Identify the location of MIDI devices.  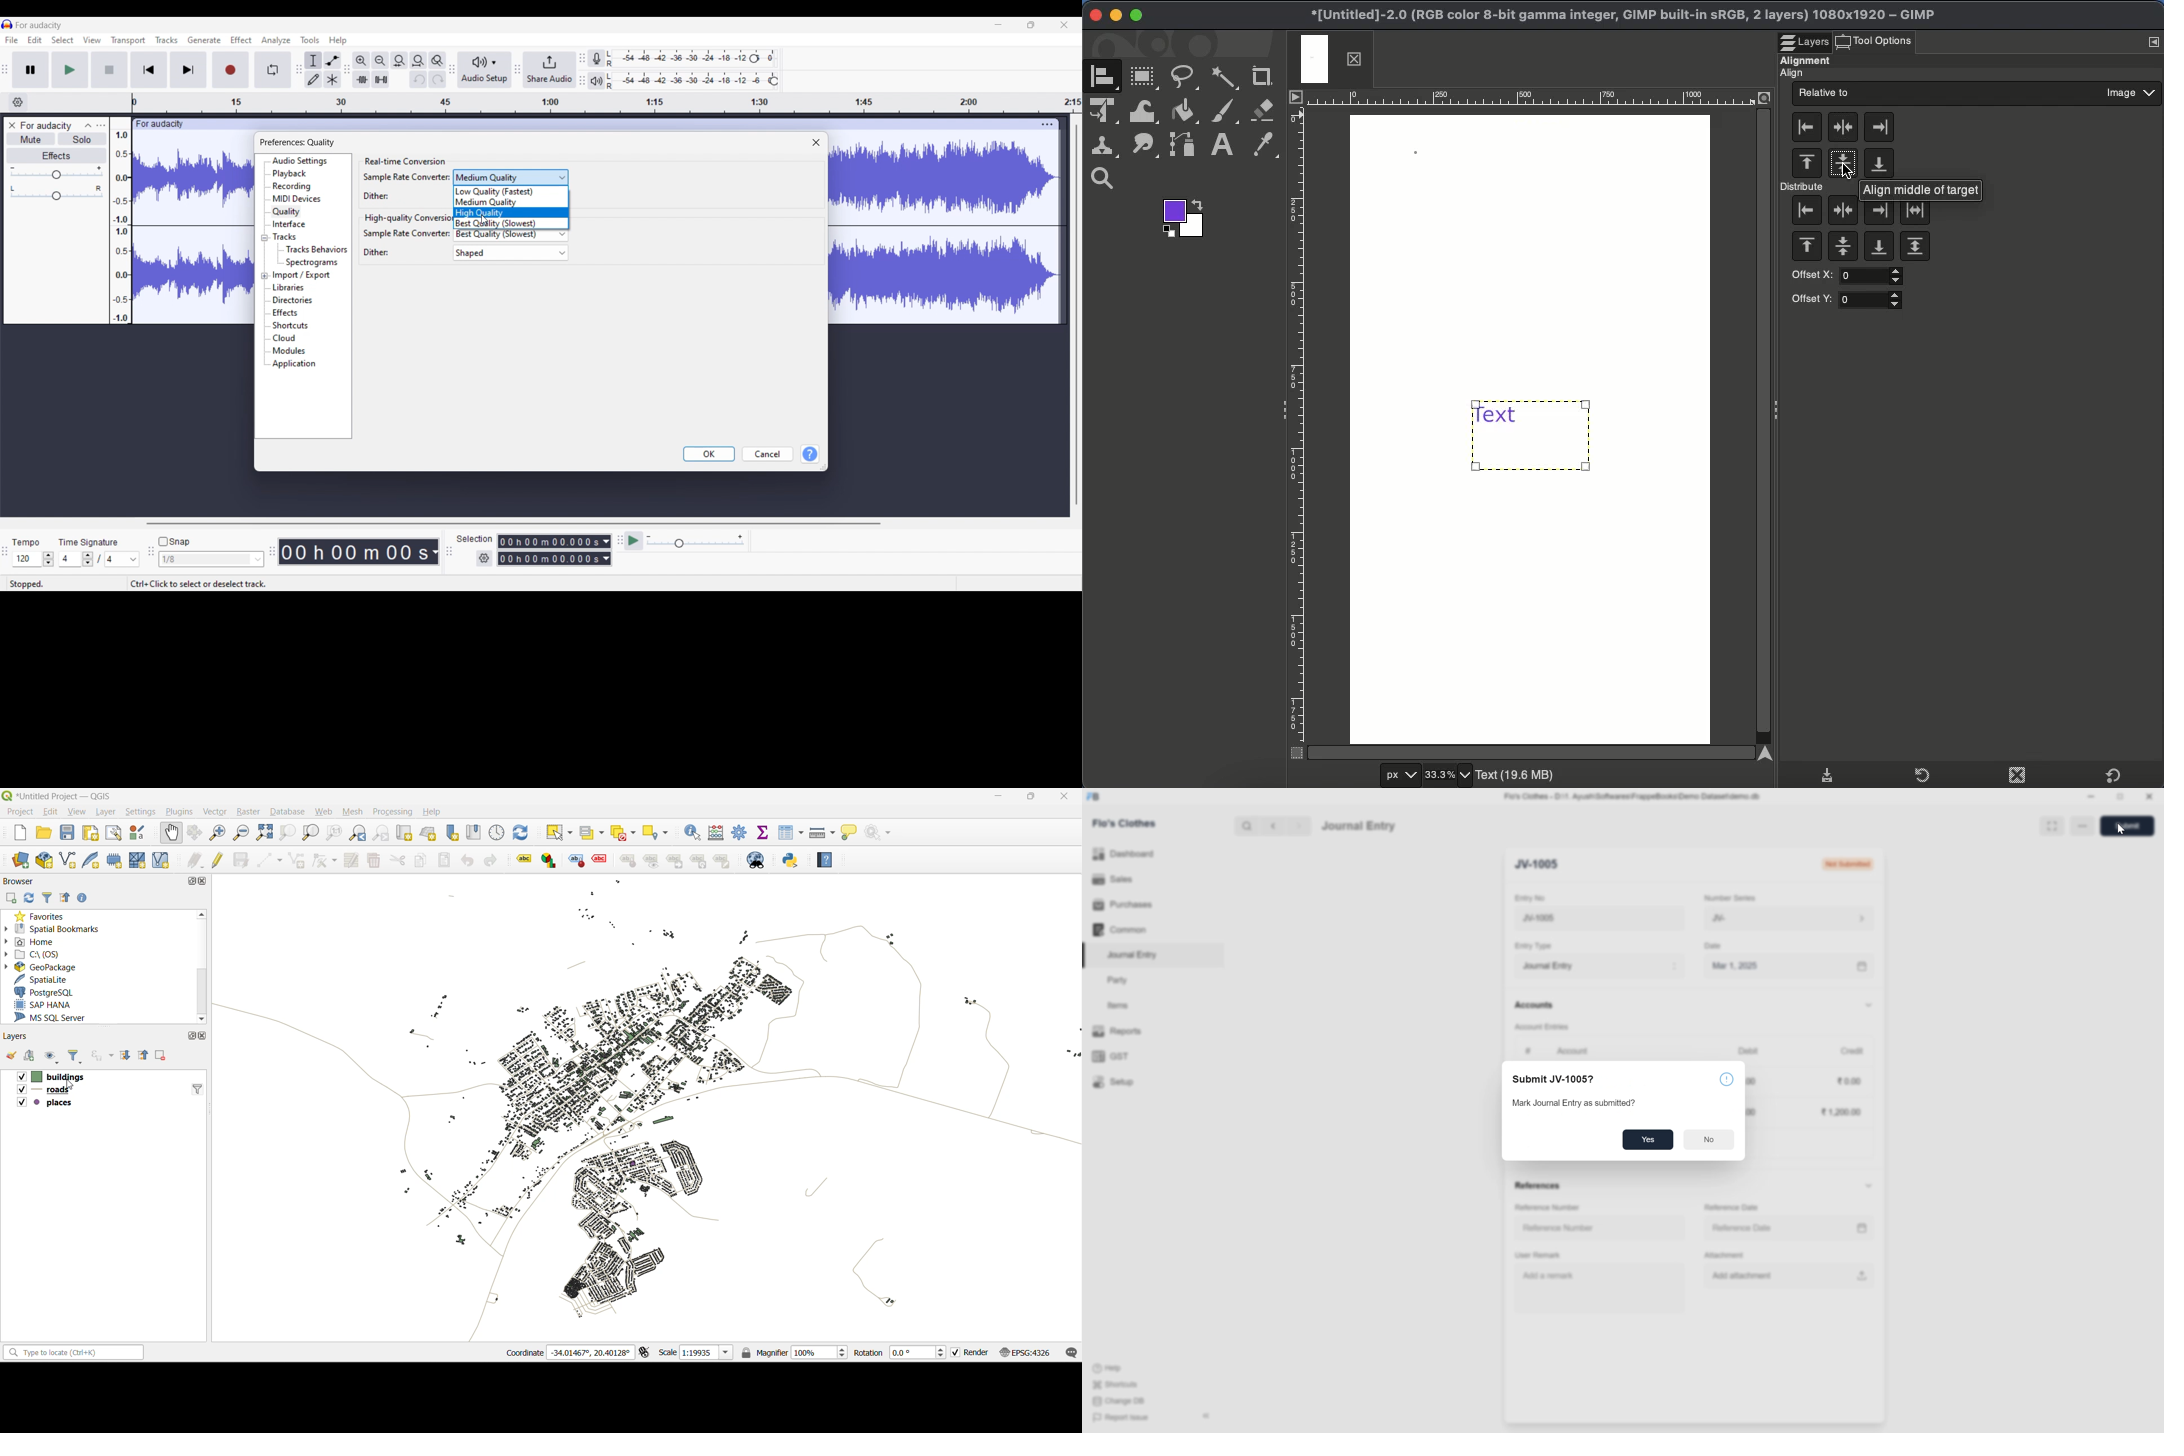
(296, 198).